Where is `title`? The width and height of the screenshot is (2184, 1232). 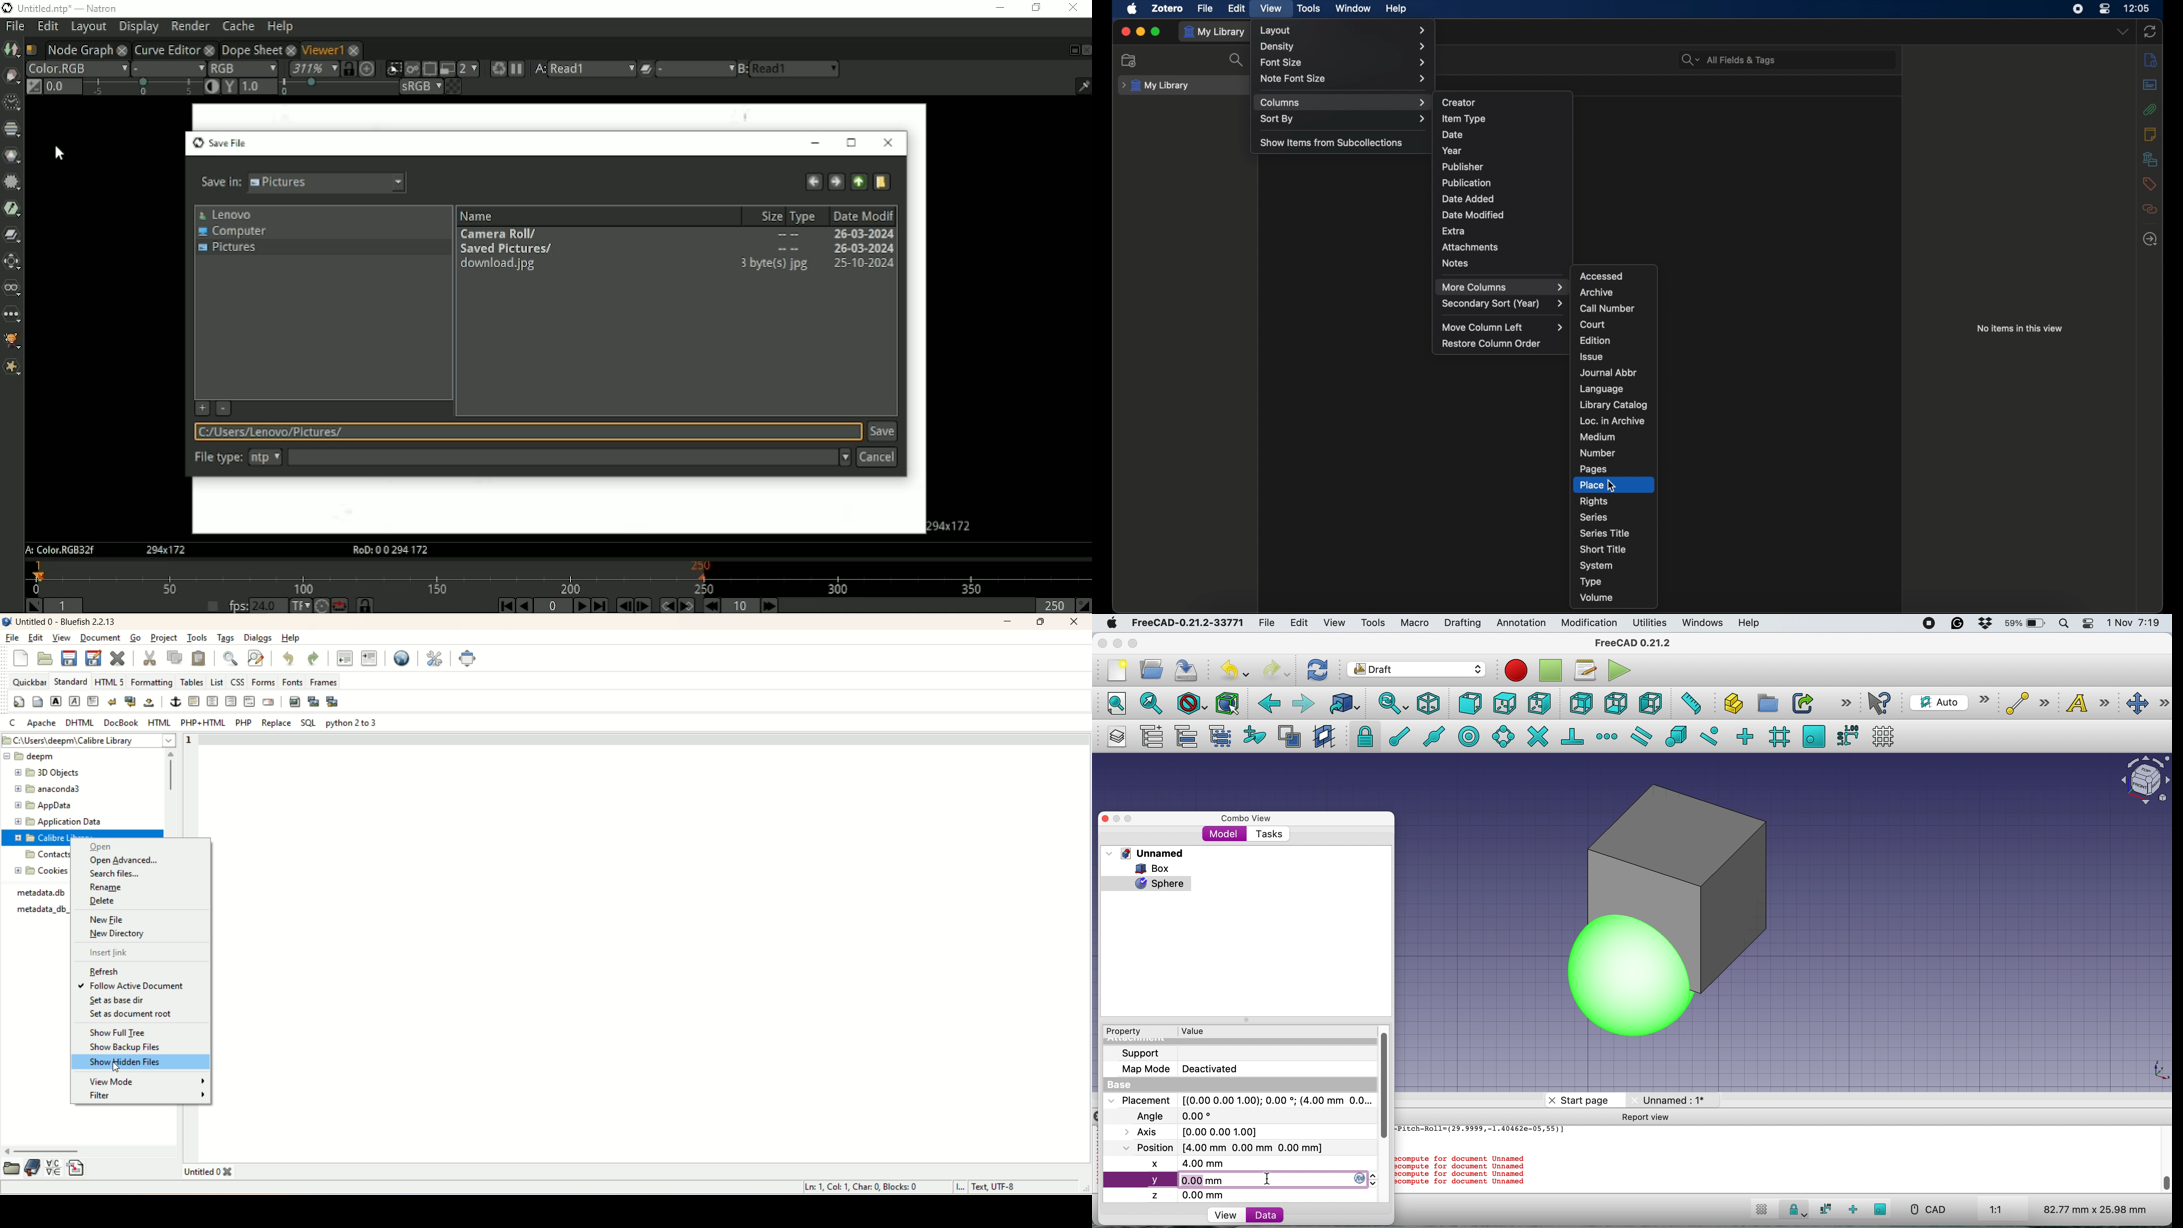 title is located at coordinates (67, 623).